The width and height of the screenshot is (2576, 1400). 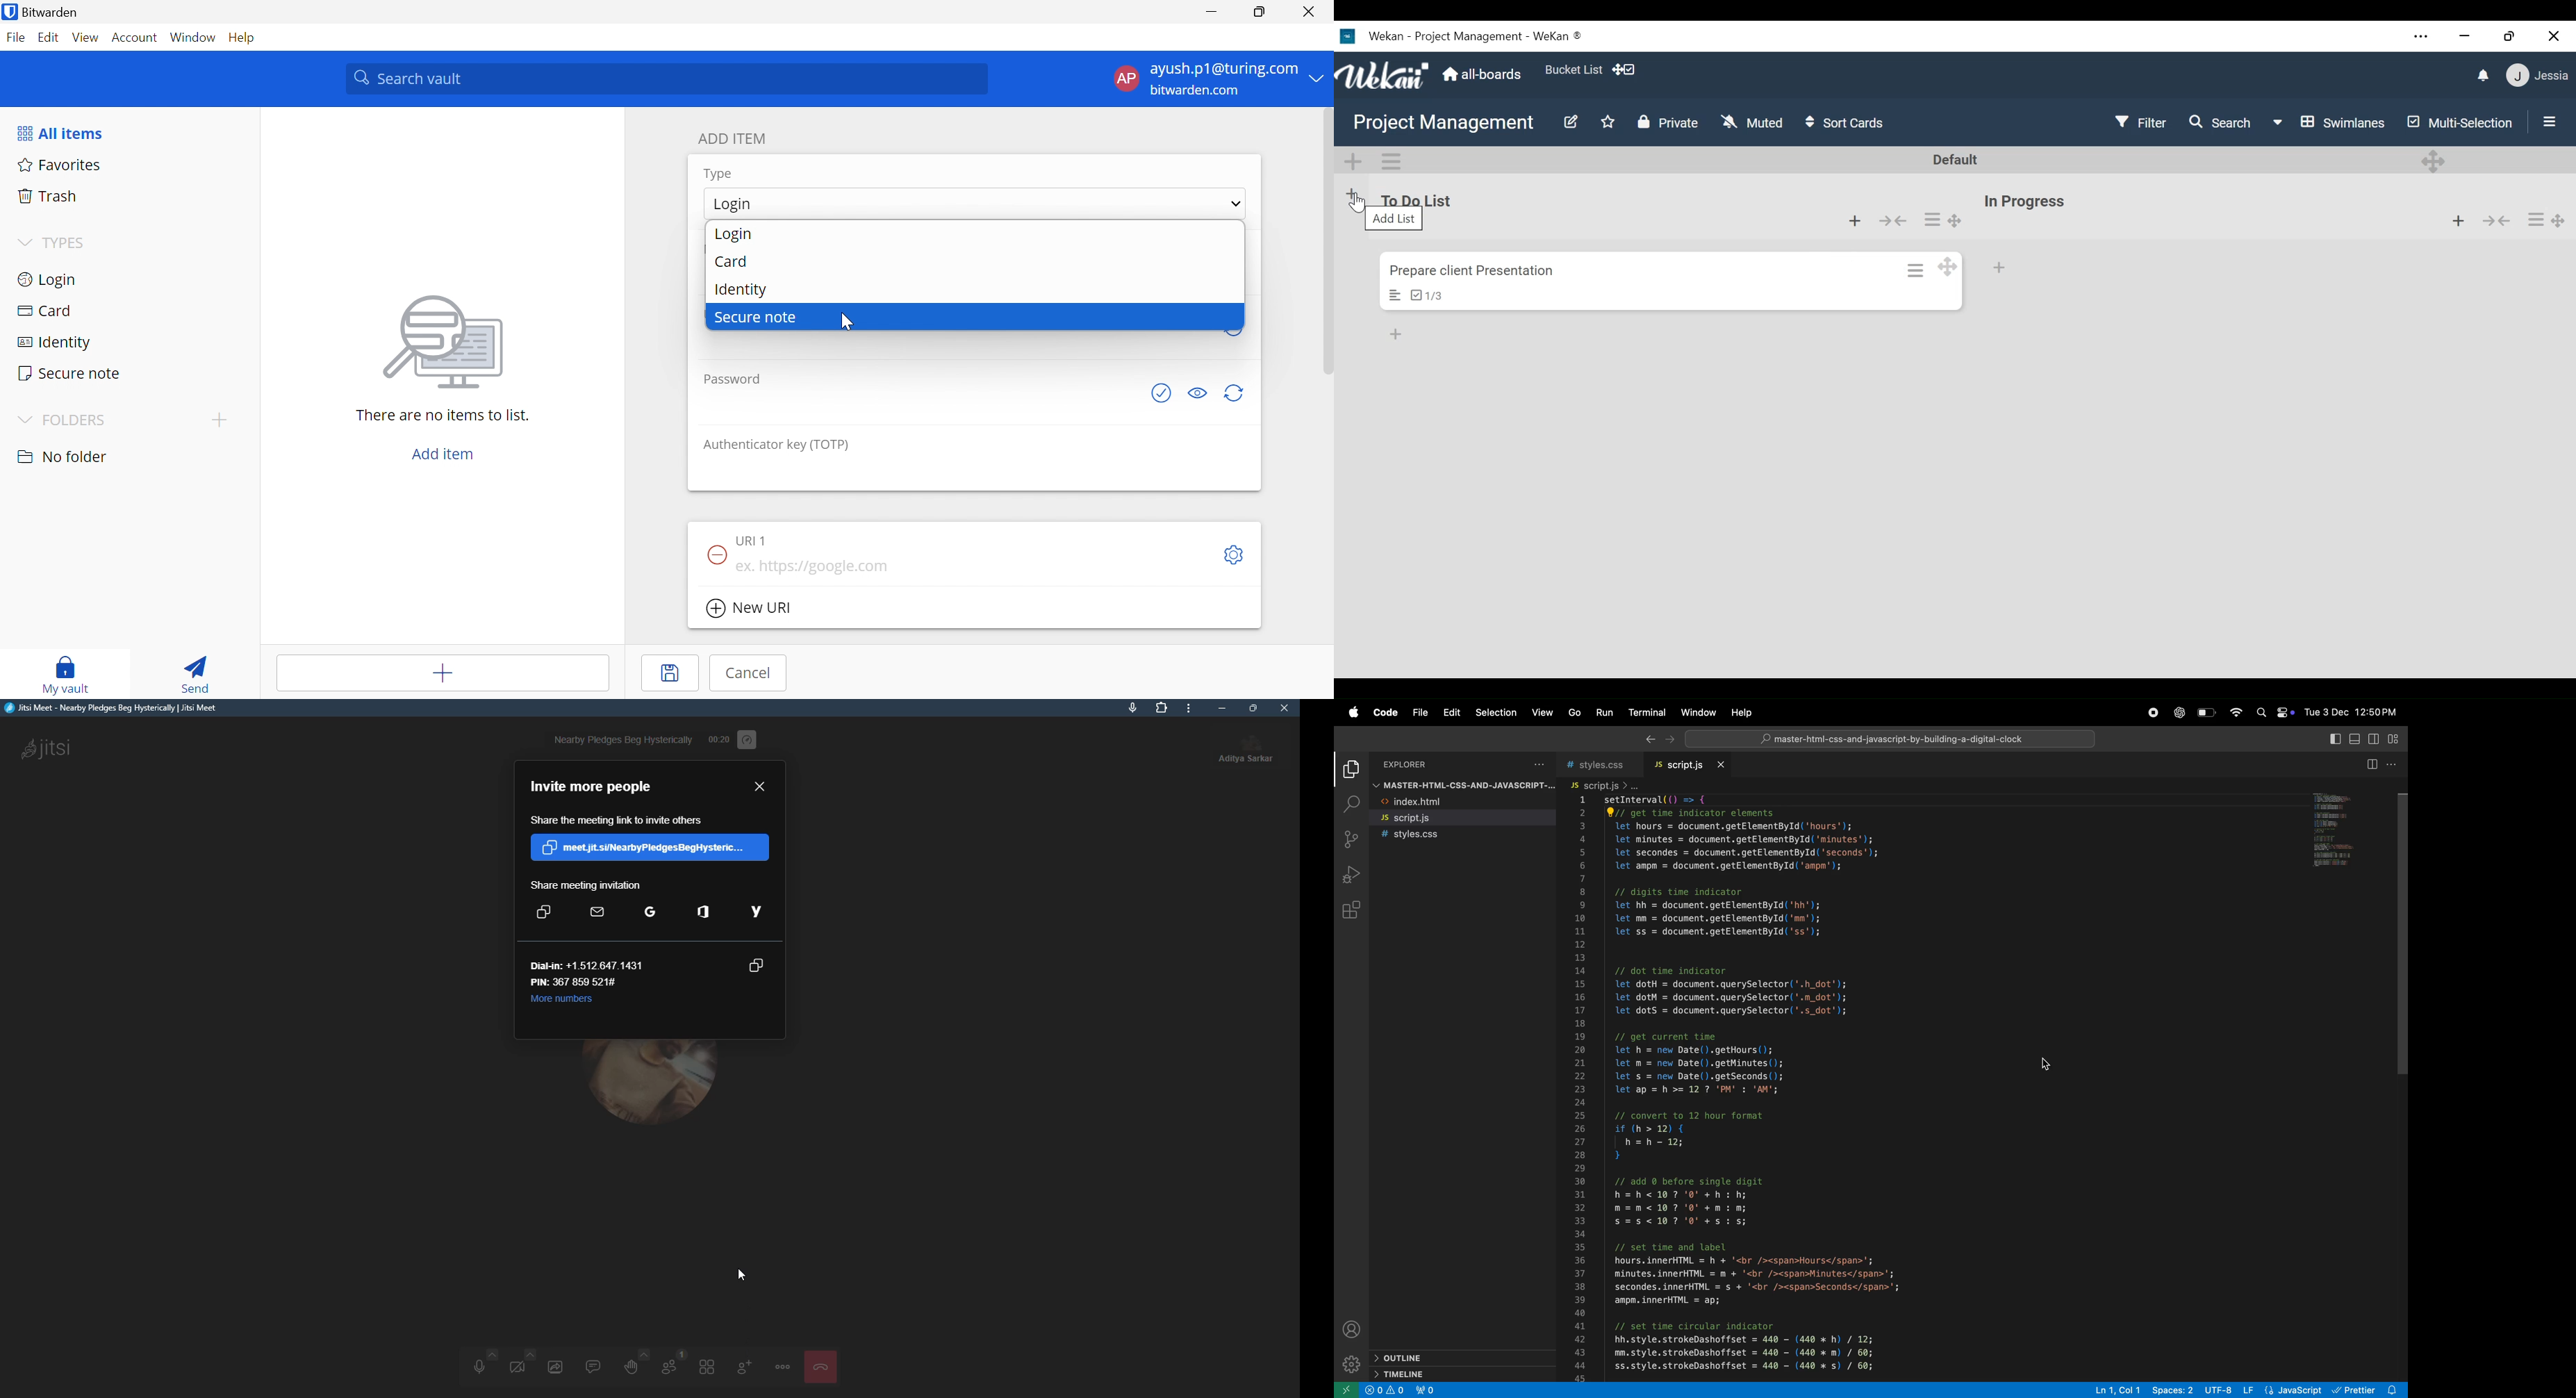 I want to click on close, so click(x=761, y=787).